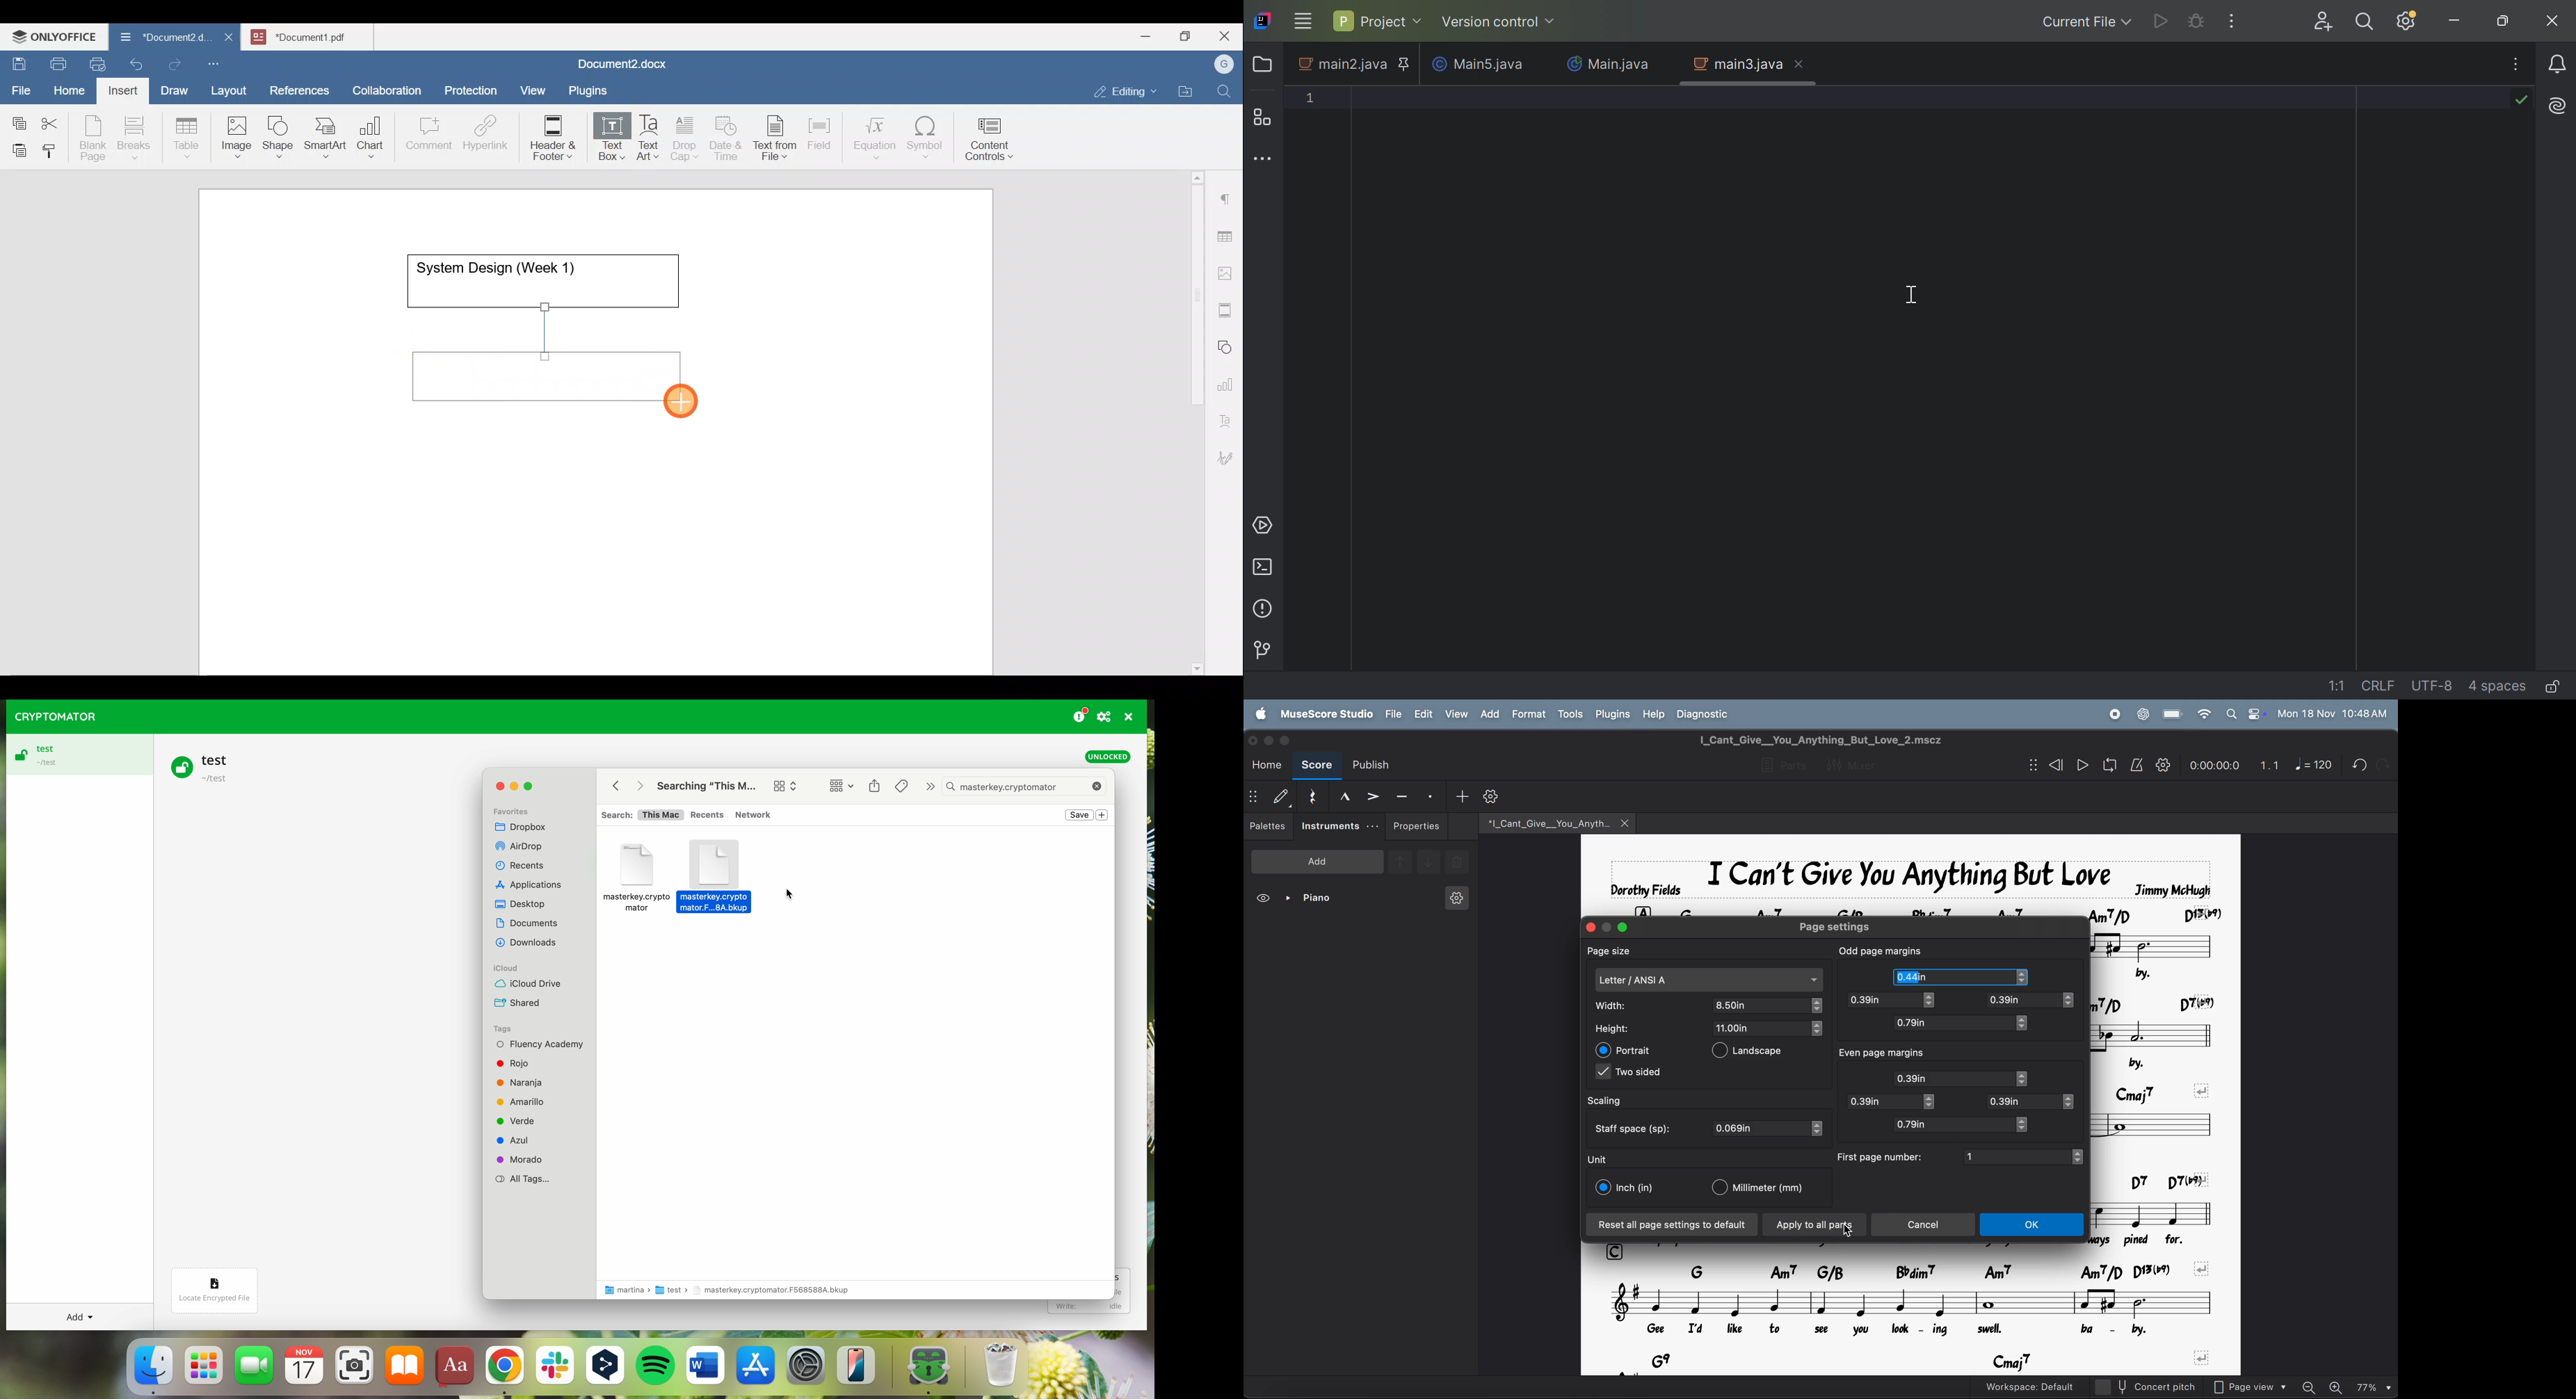  Describe the element at coordinates (2213, 763) in the screenshot. I see `time frame` at that location.